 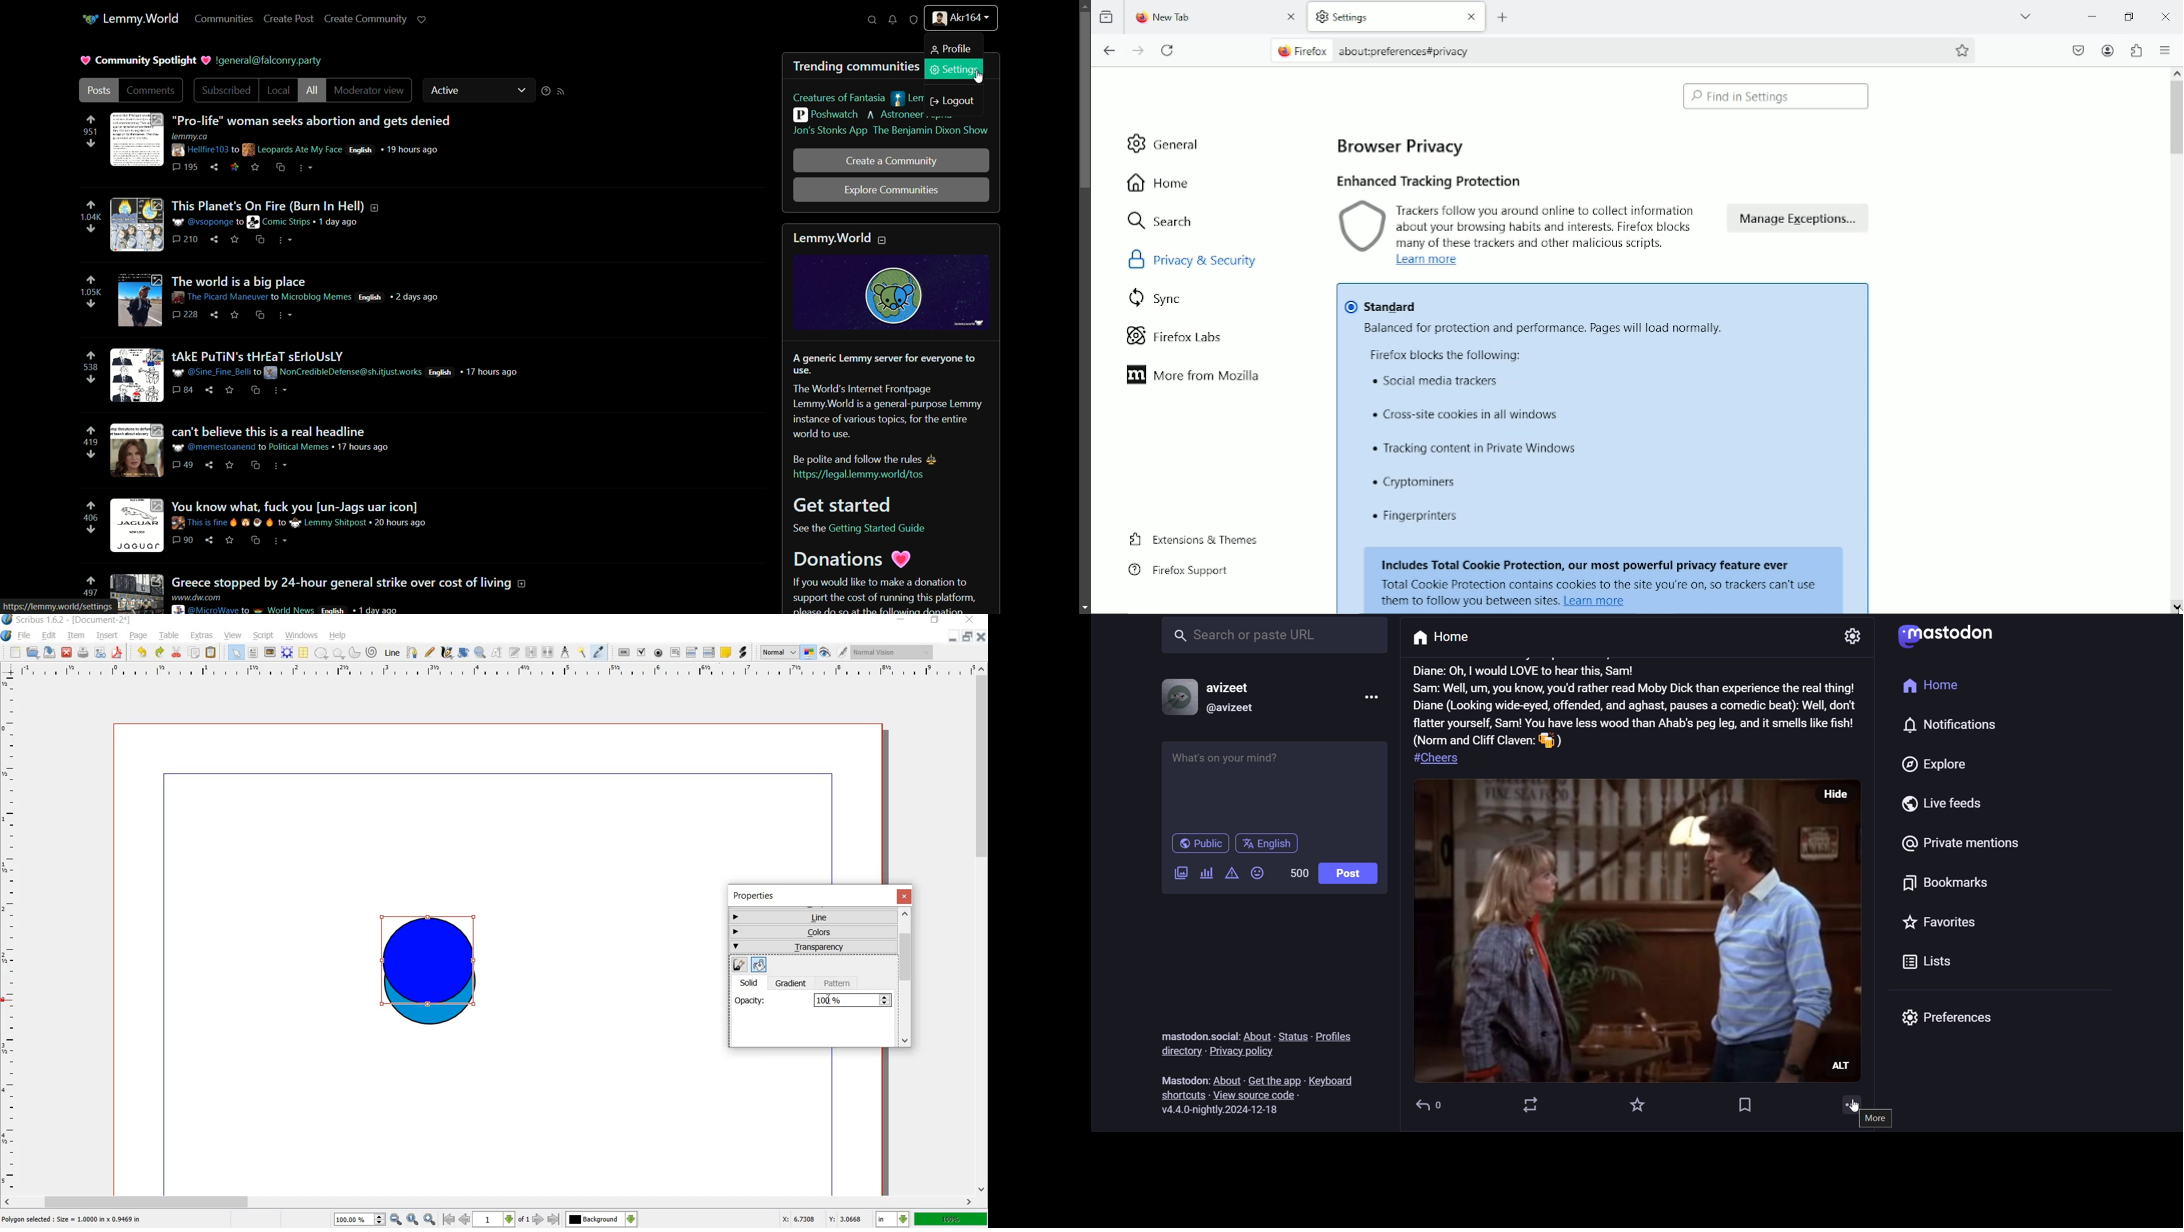 What do you see at coordinates (84, 60) in the screenshot?
I see `Heart logo` at bounding box center [84, 60].